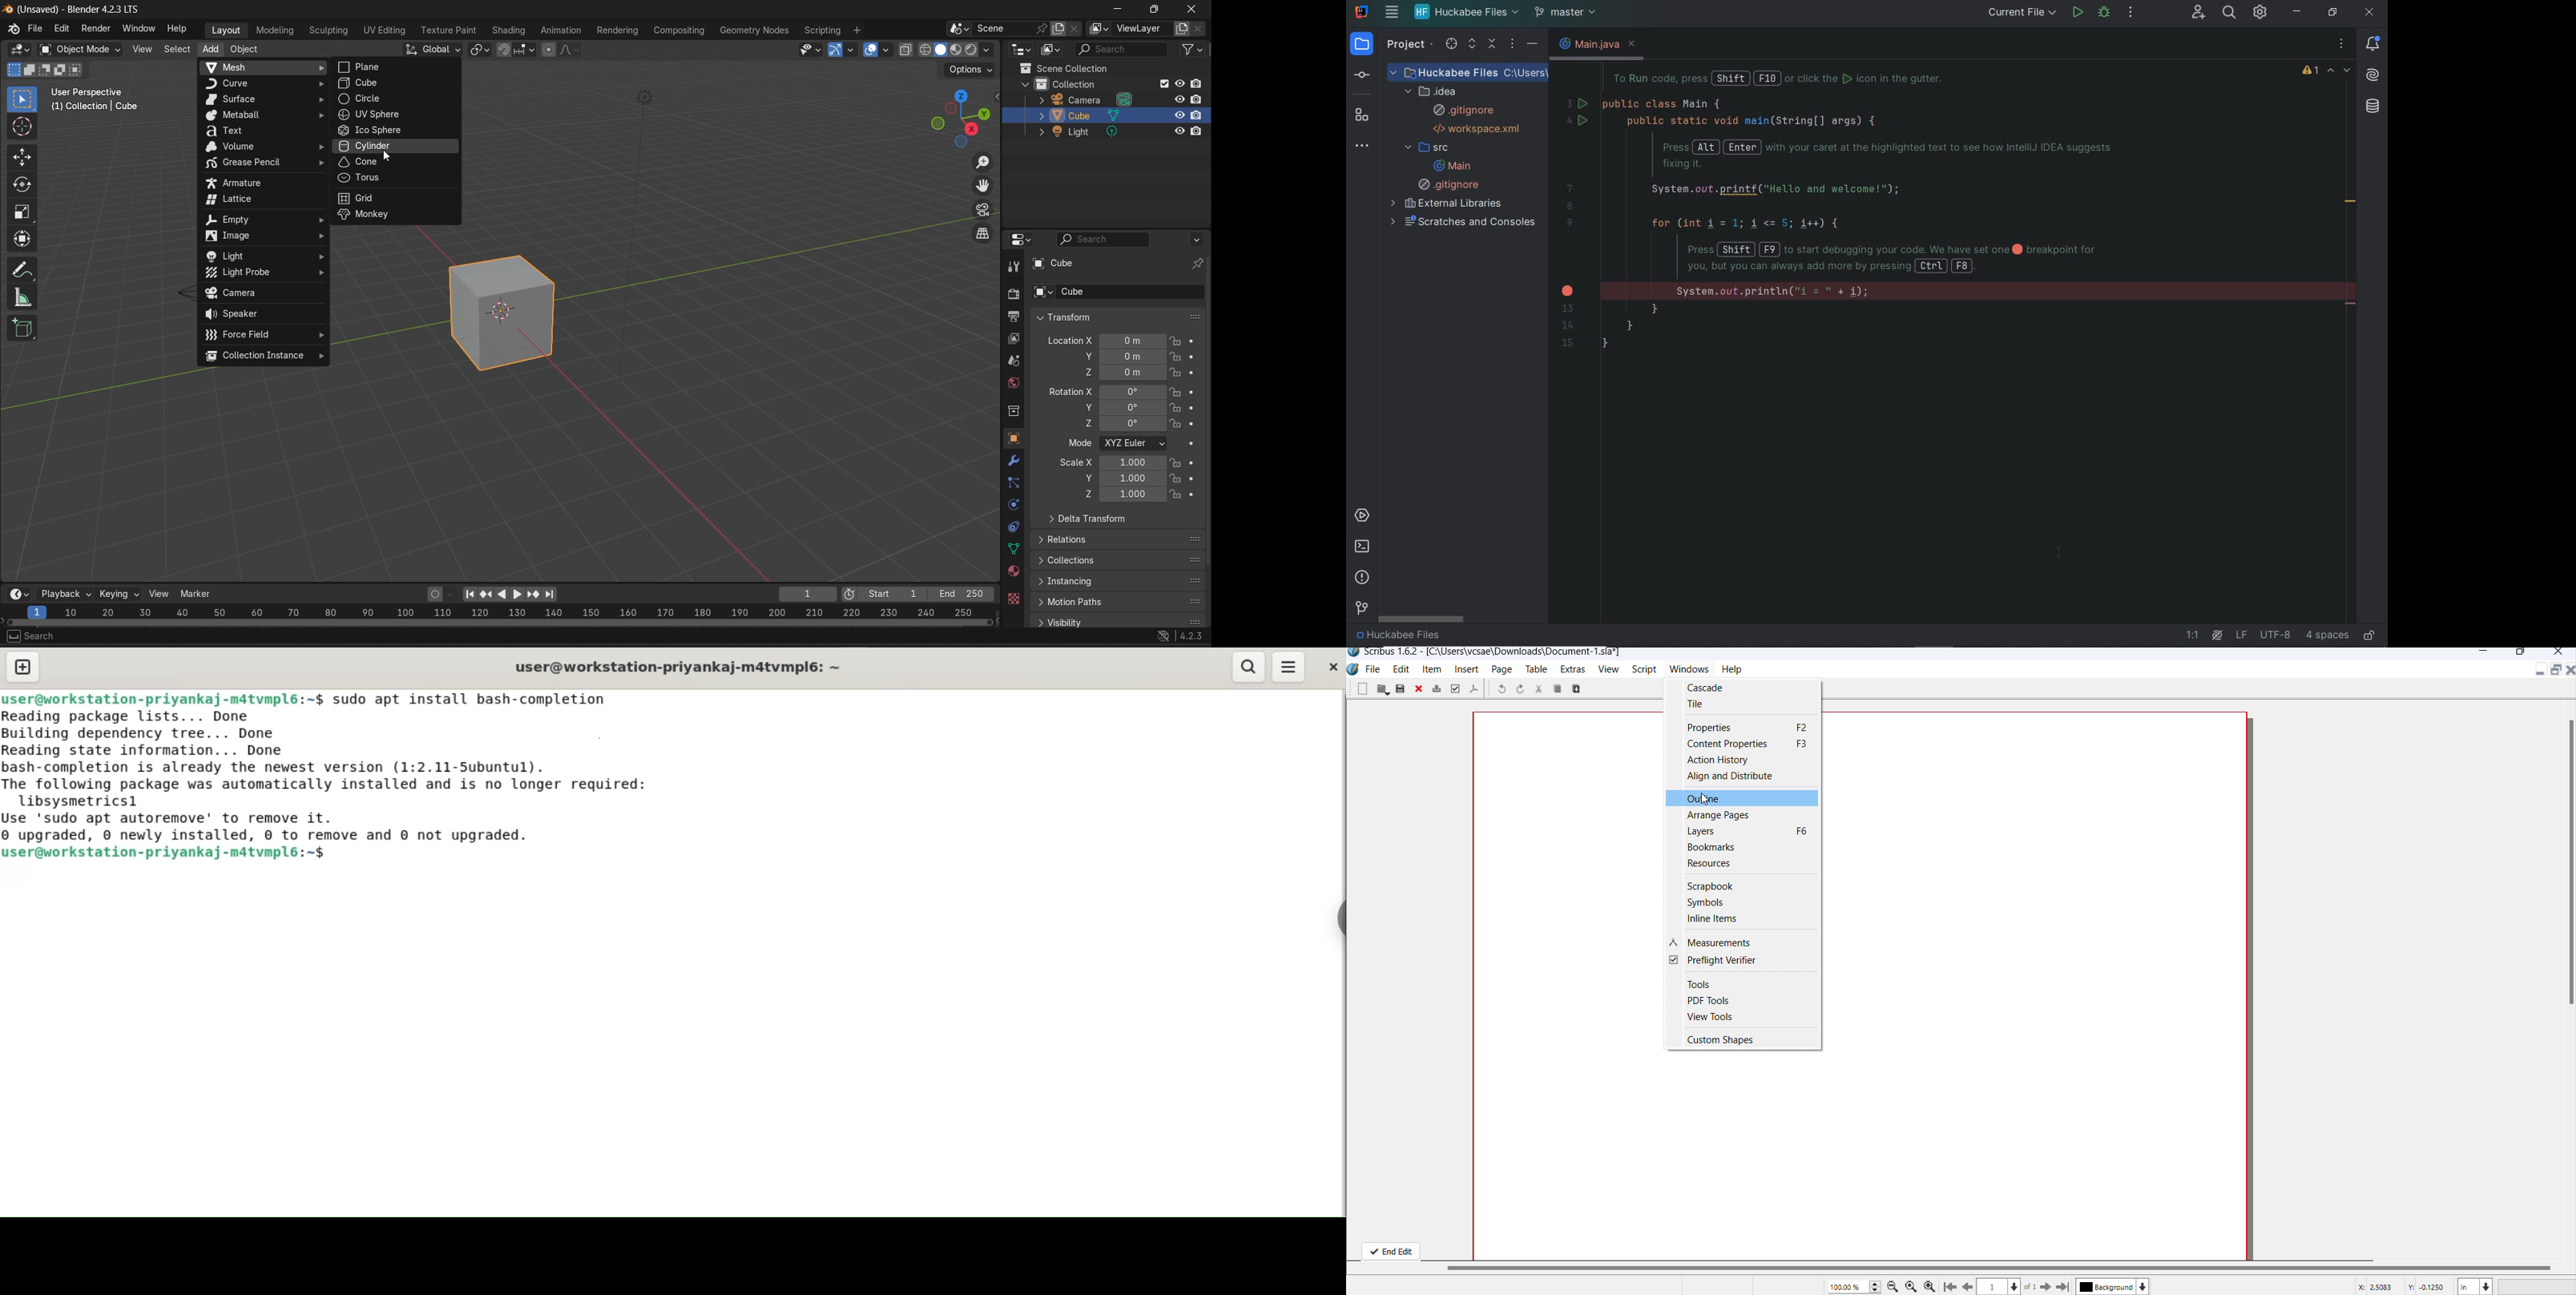 The height and width of the screenshot is (1316, 2576). What do you see at coordinates (1198, 83) in the screenshot?
I see `disable in renders` at bounding box center [1198, 83].